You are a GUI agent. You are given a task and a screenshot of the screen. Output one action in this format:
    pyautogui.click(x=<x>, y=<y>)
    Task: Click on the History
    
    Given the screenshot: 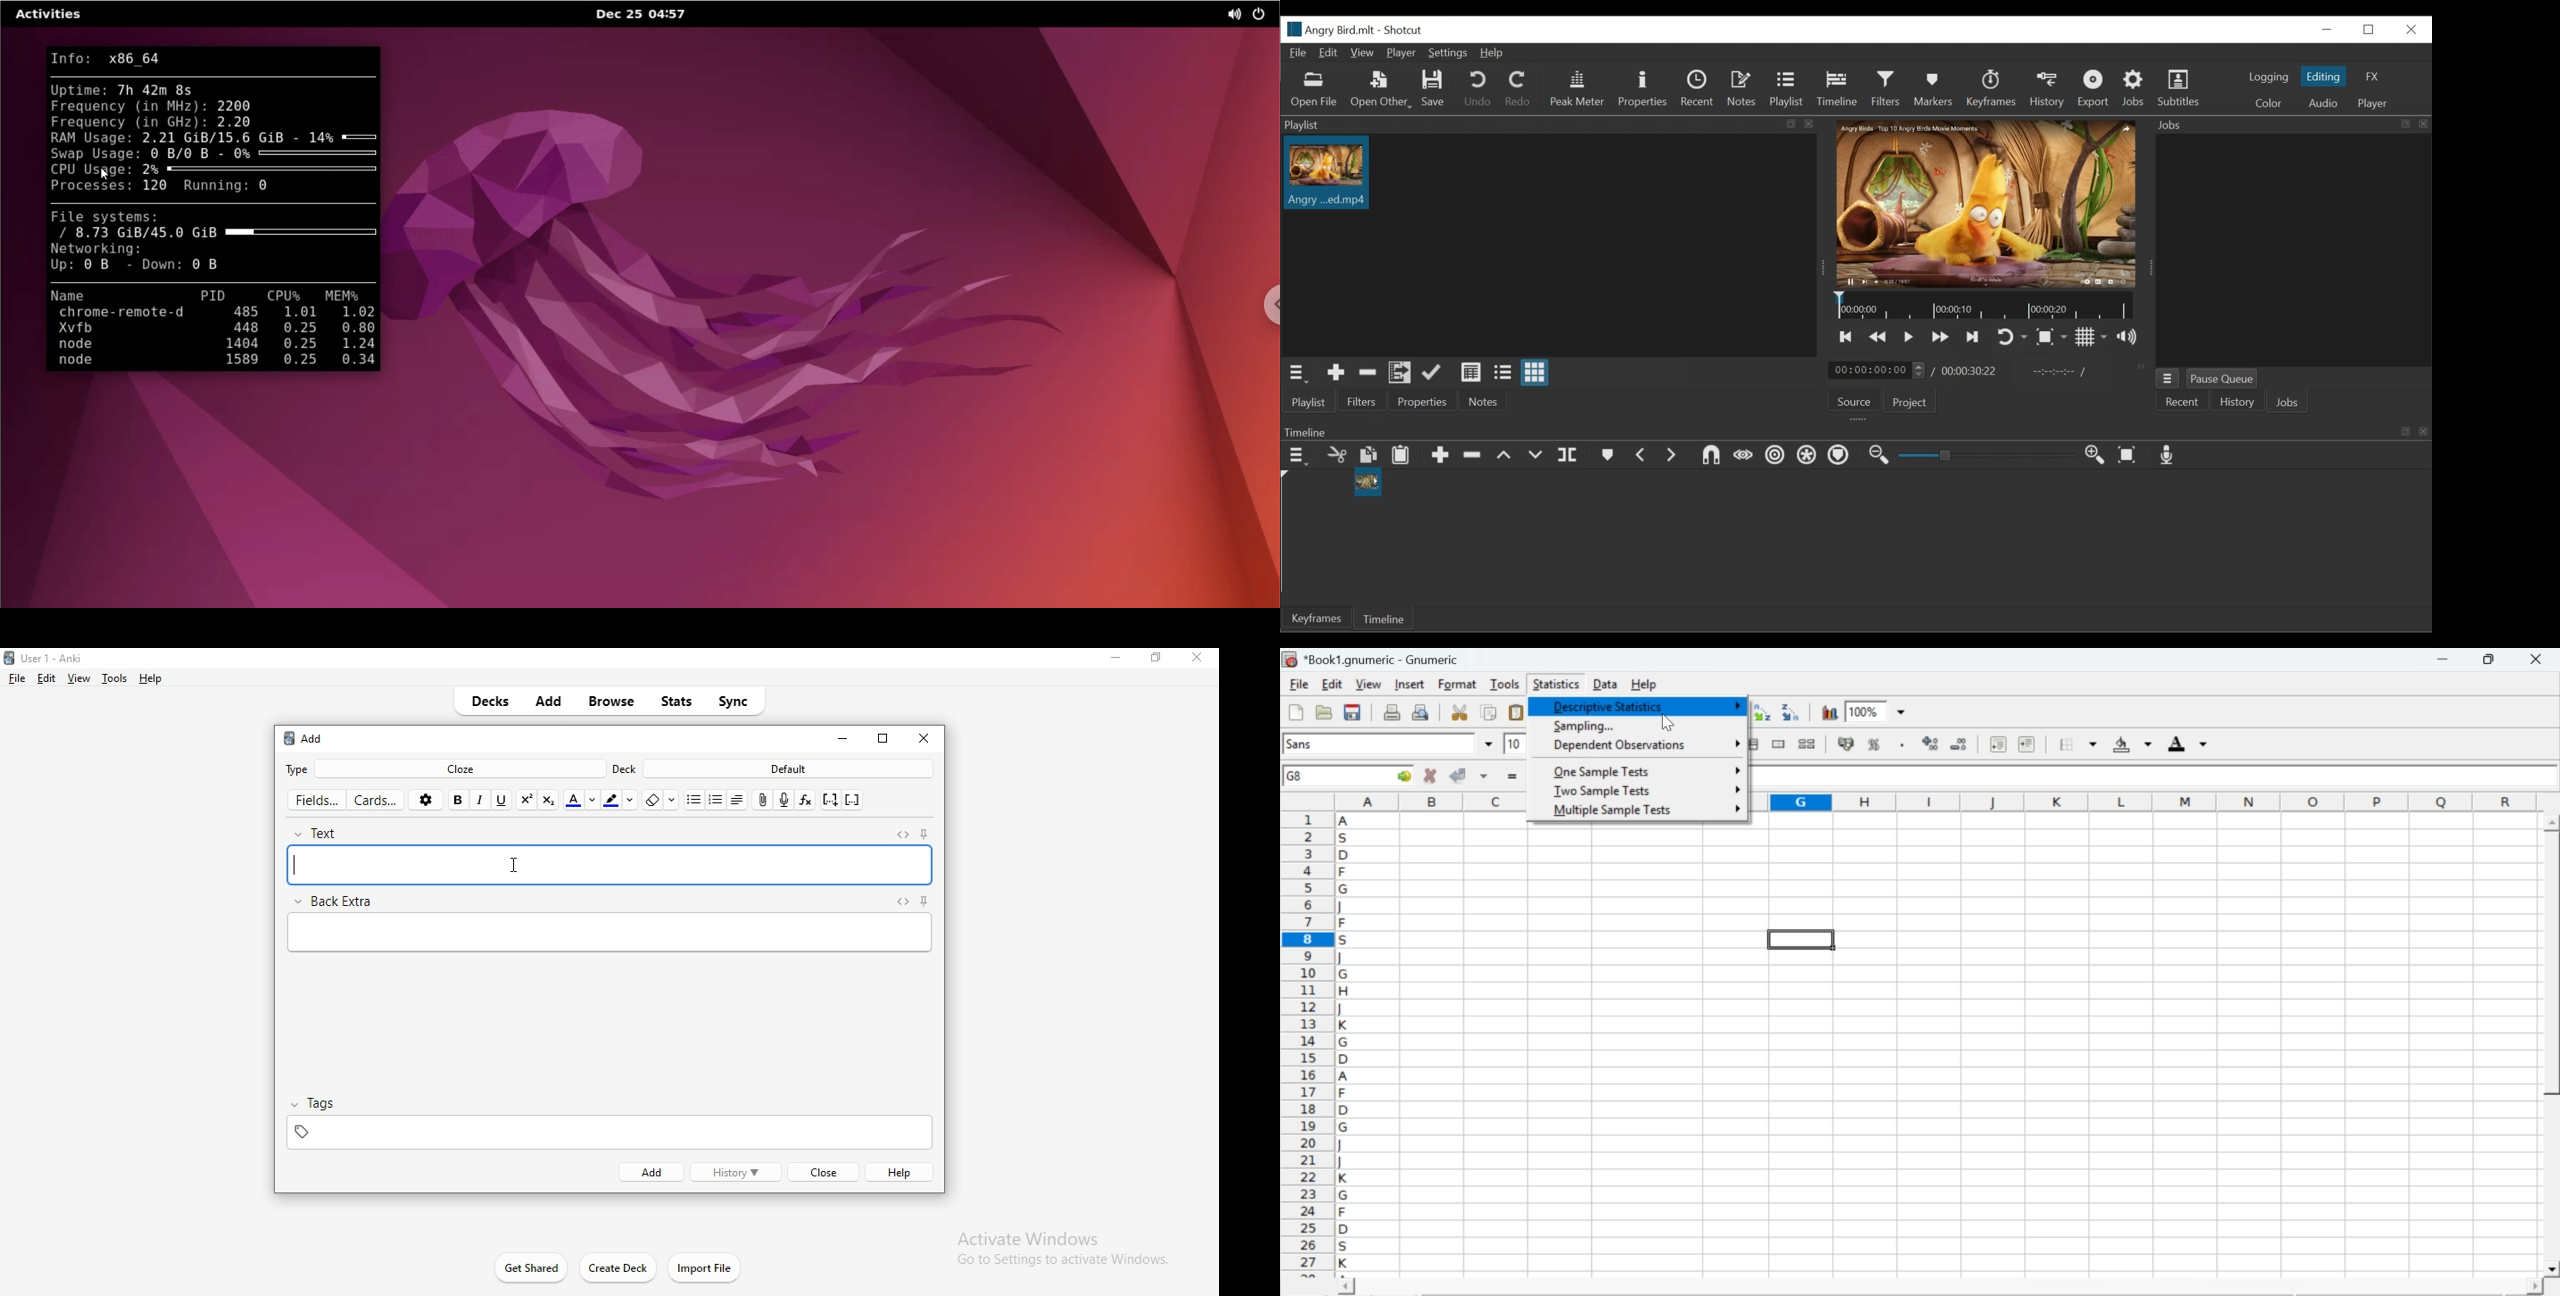 What is the action you would take?
    pyautogui.click(x=2047, y=89)
    